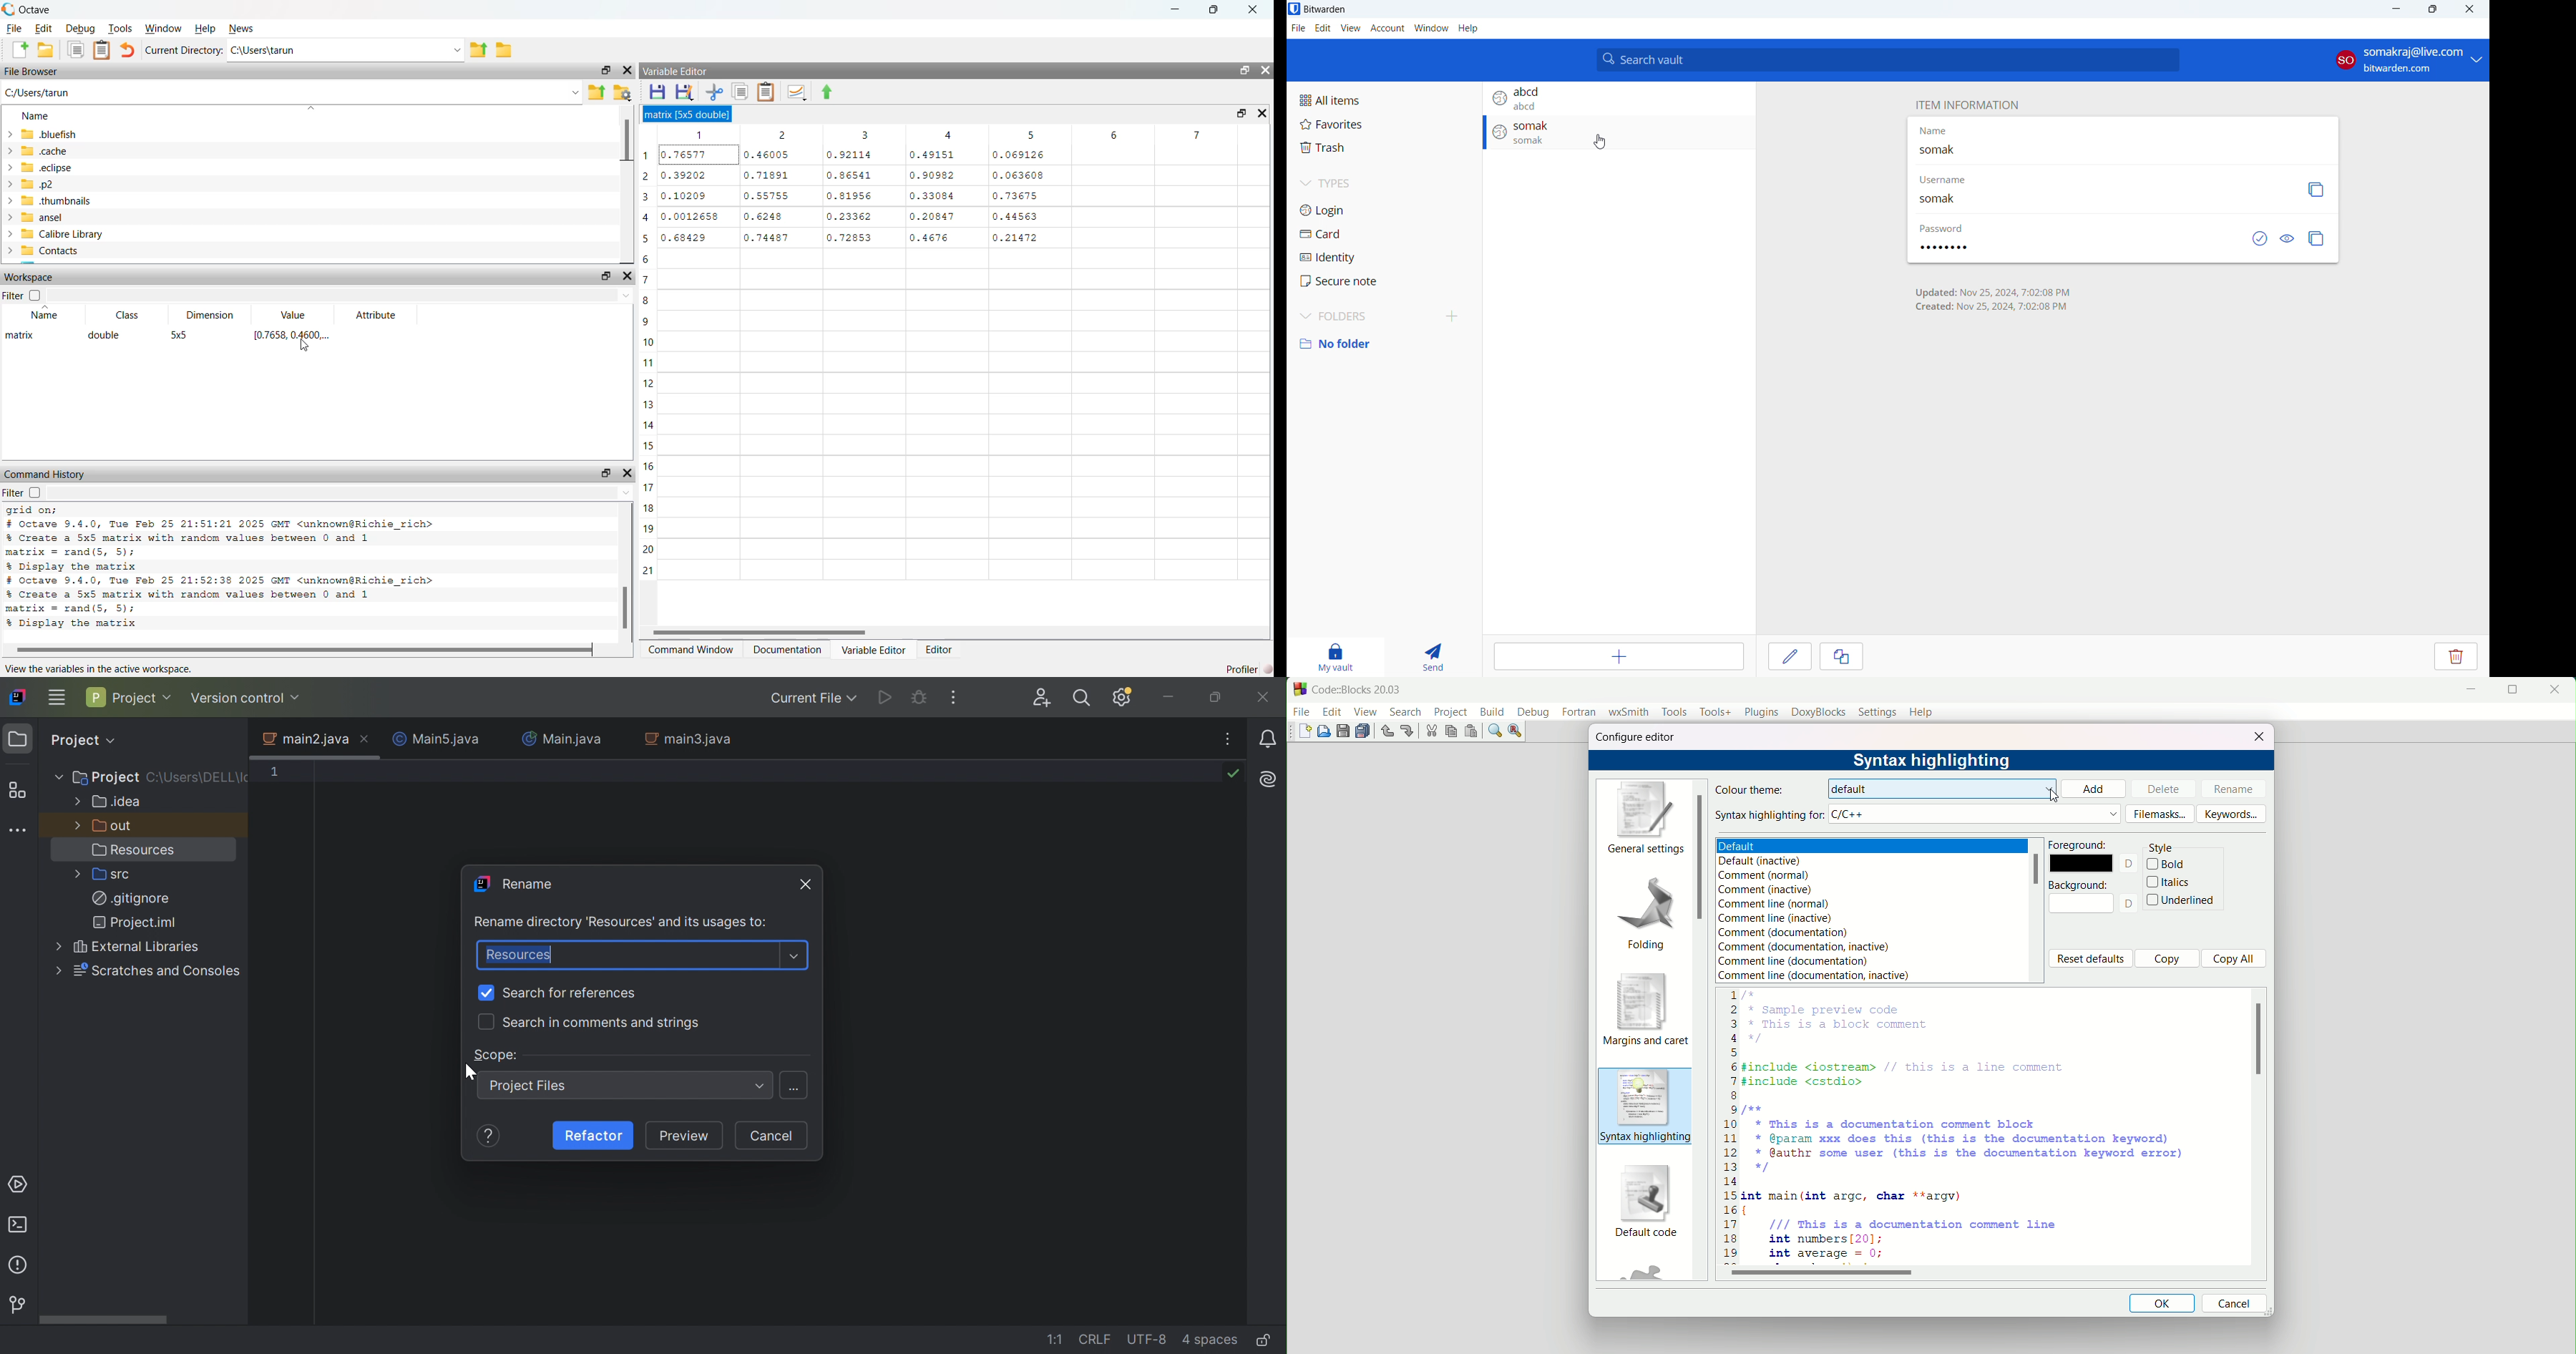 The width and height of the screenshot is (2576, 1372). I want to click on reset defaults, so click(2090, 959).